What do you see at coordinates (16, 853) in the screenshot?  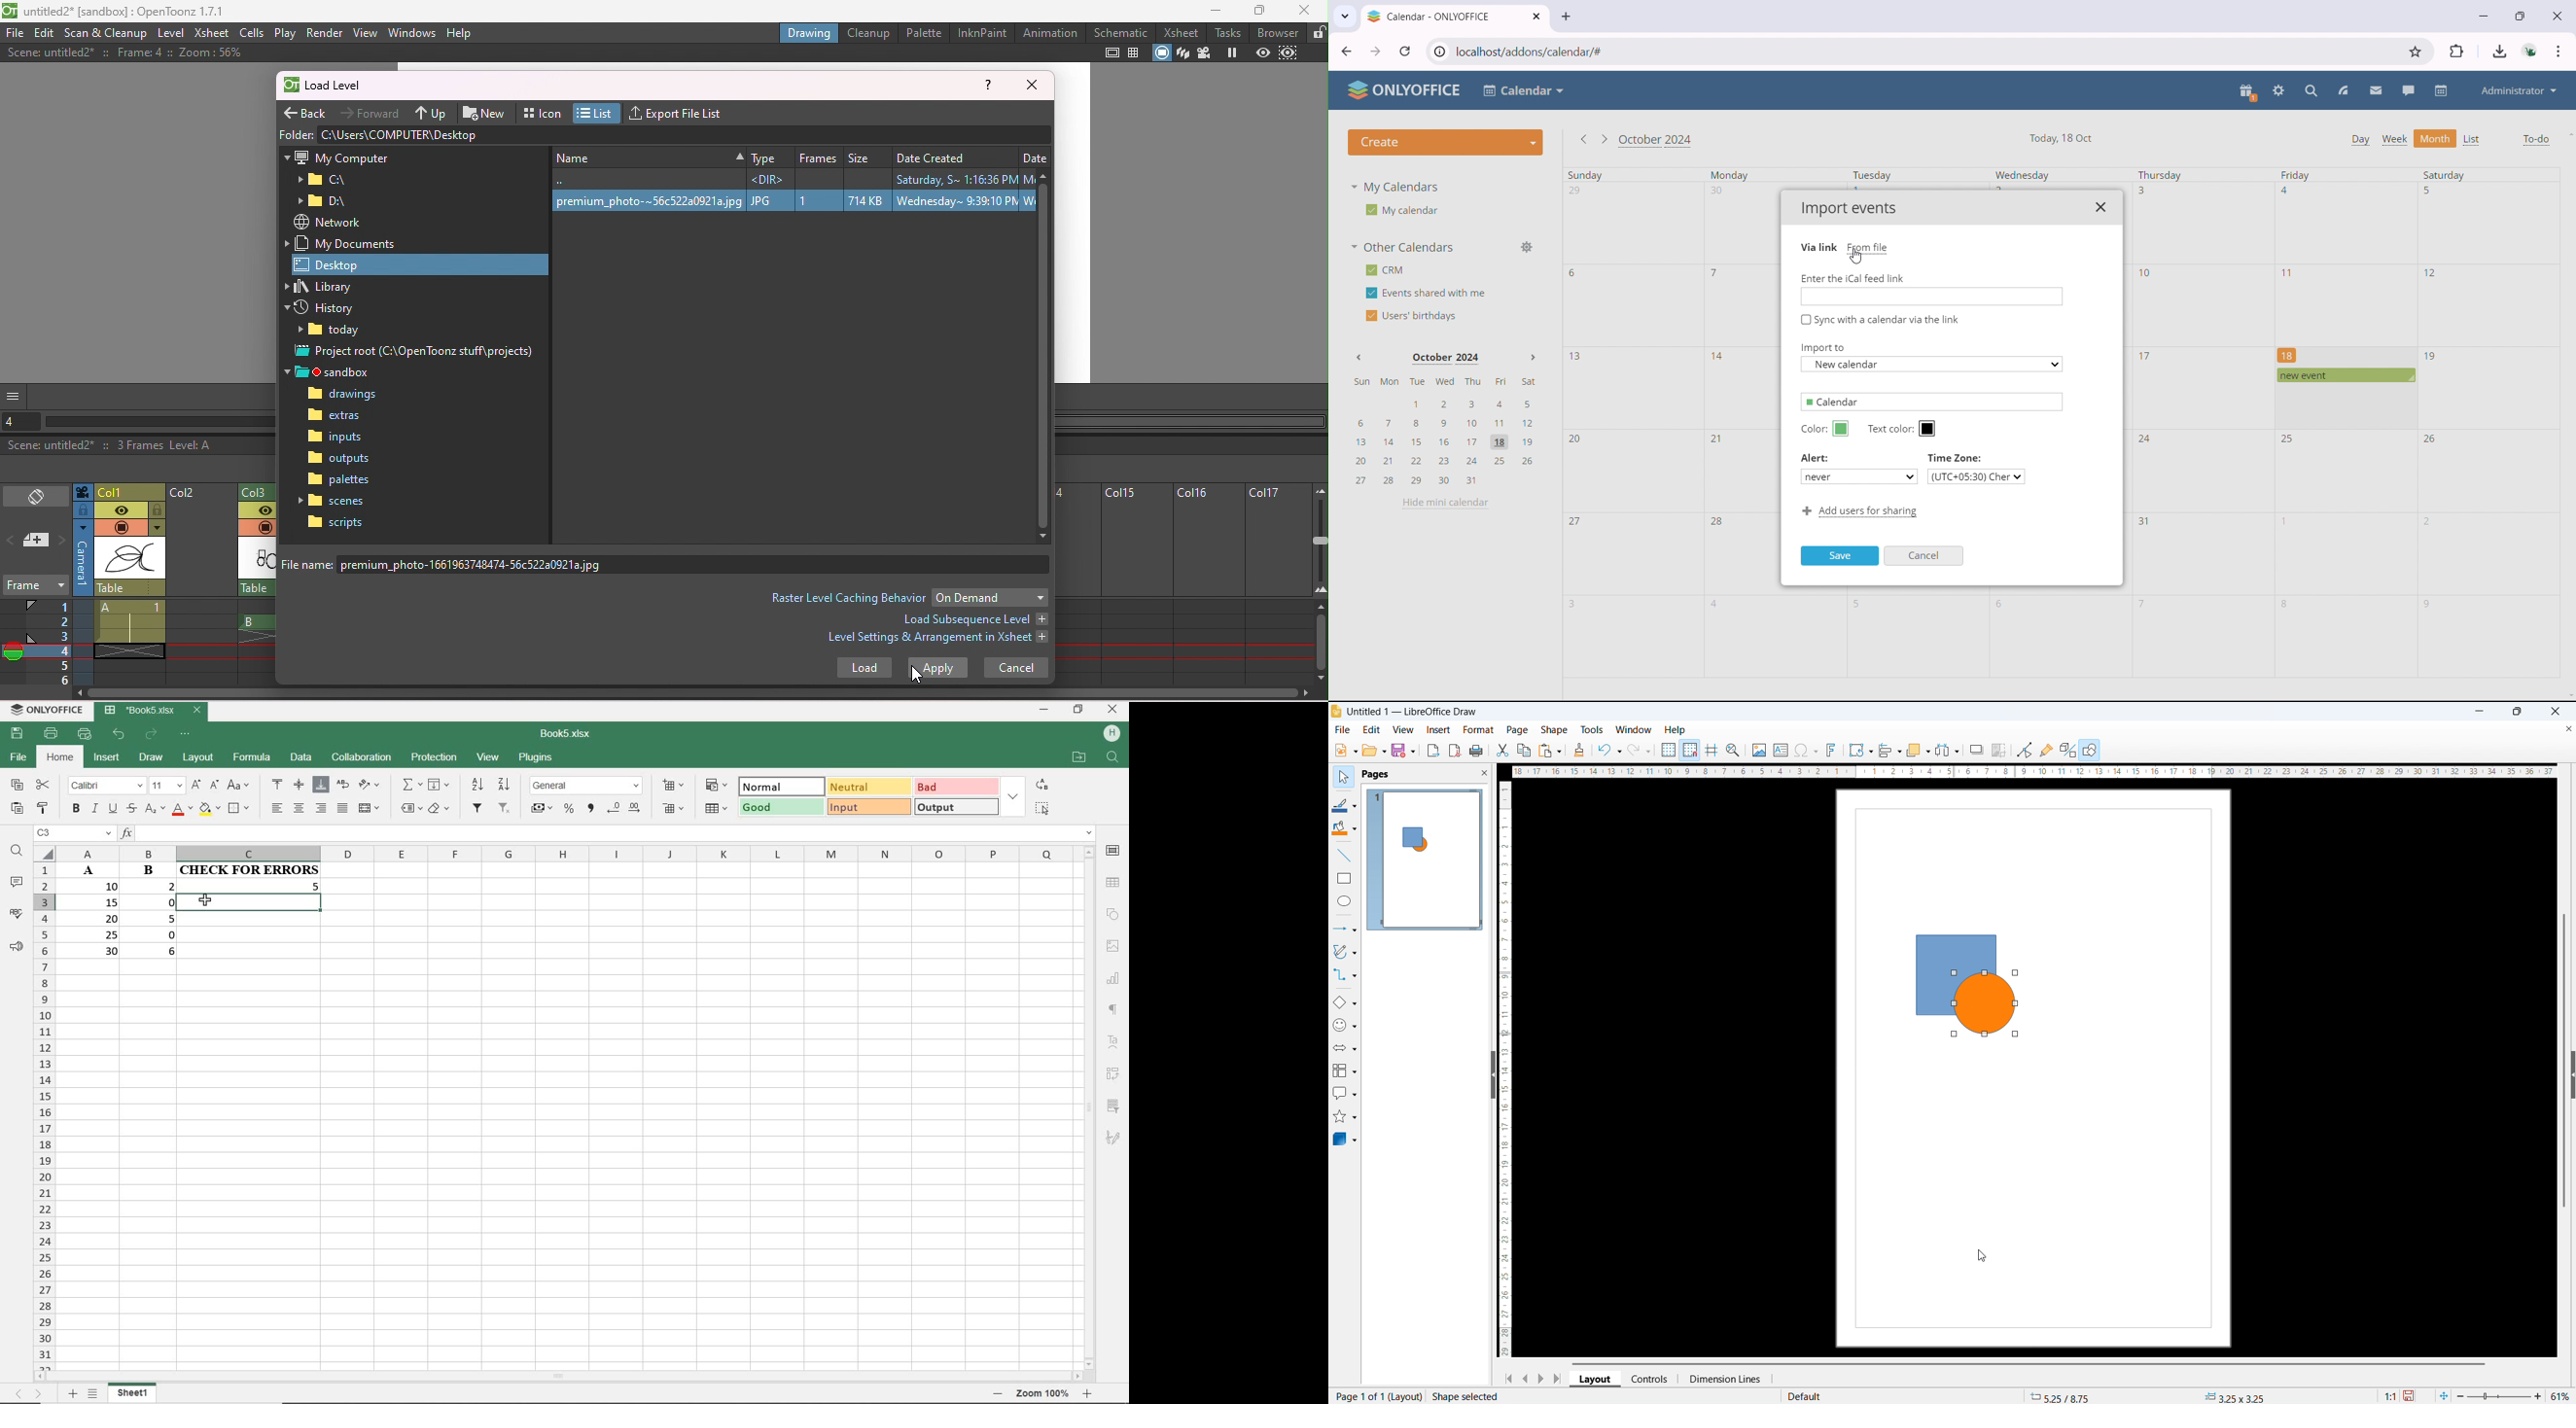 I see `FIND` at bounding box center [16, 853].